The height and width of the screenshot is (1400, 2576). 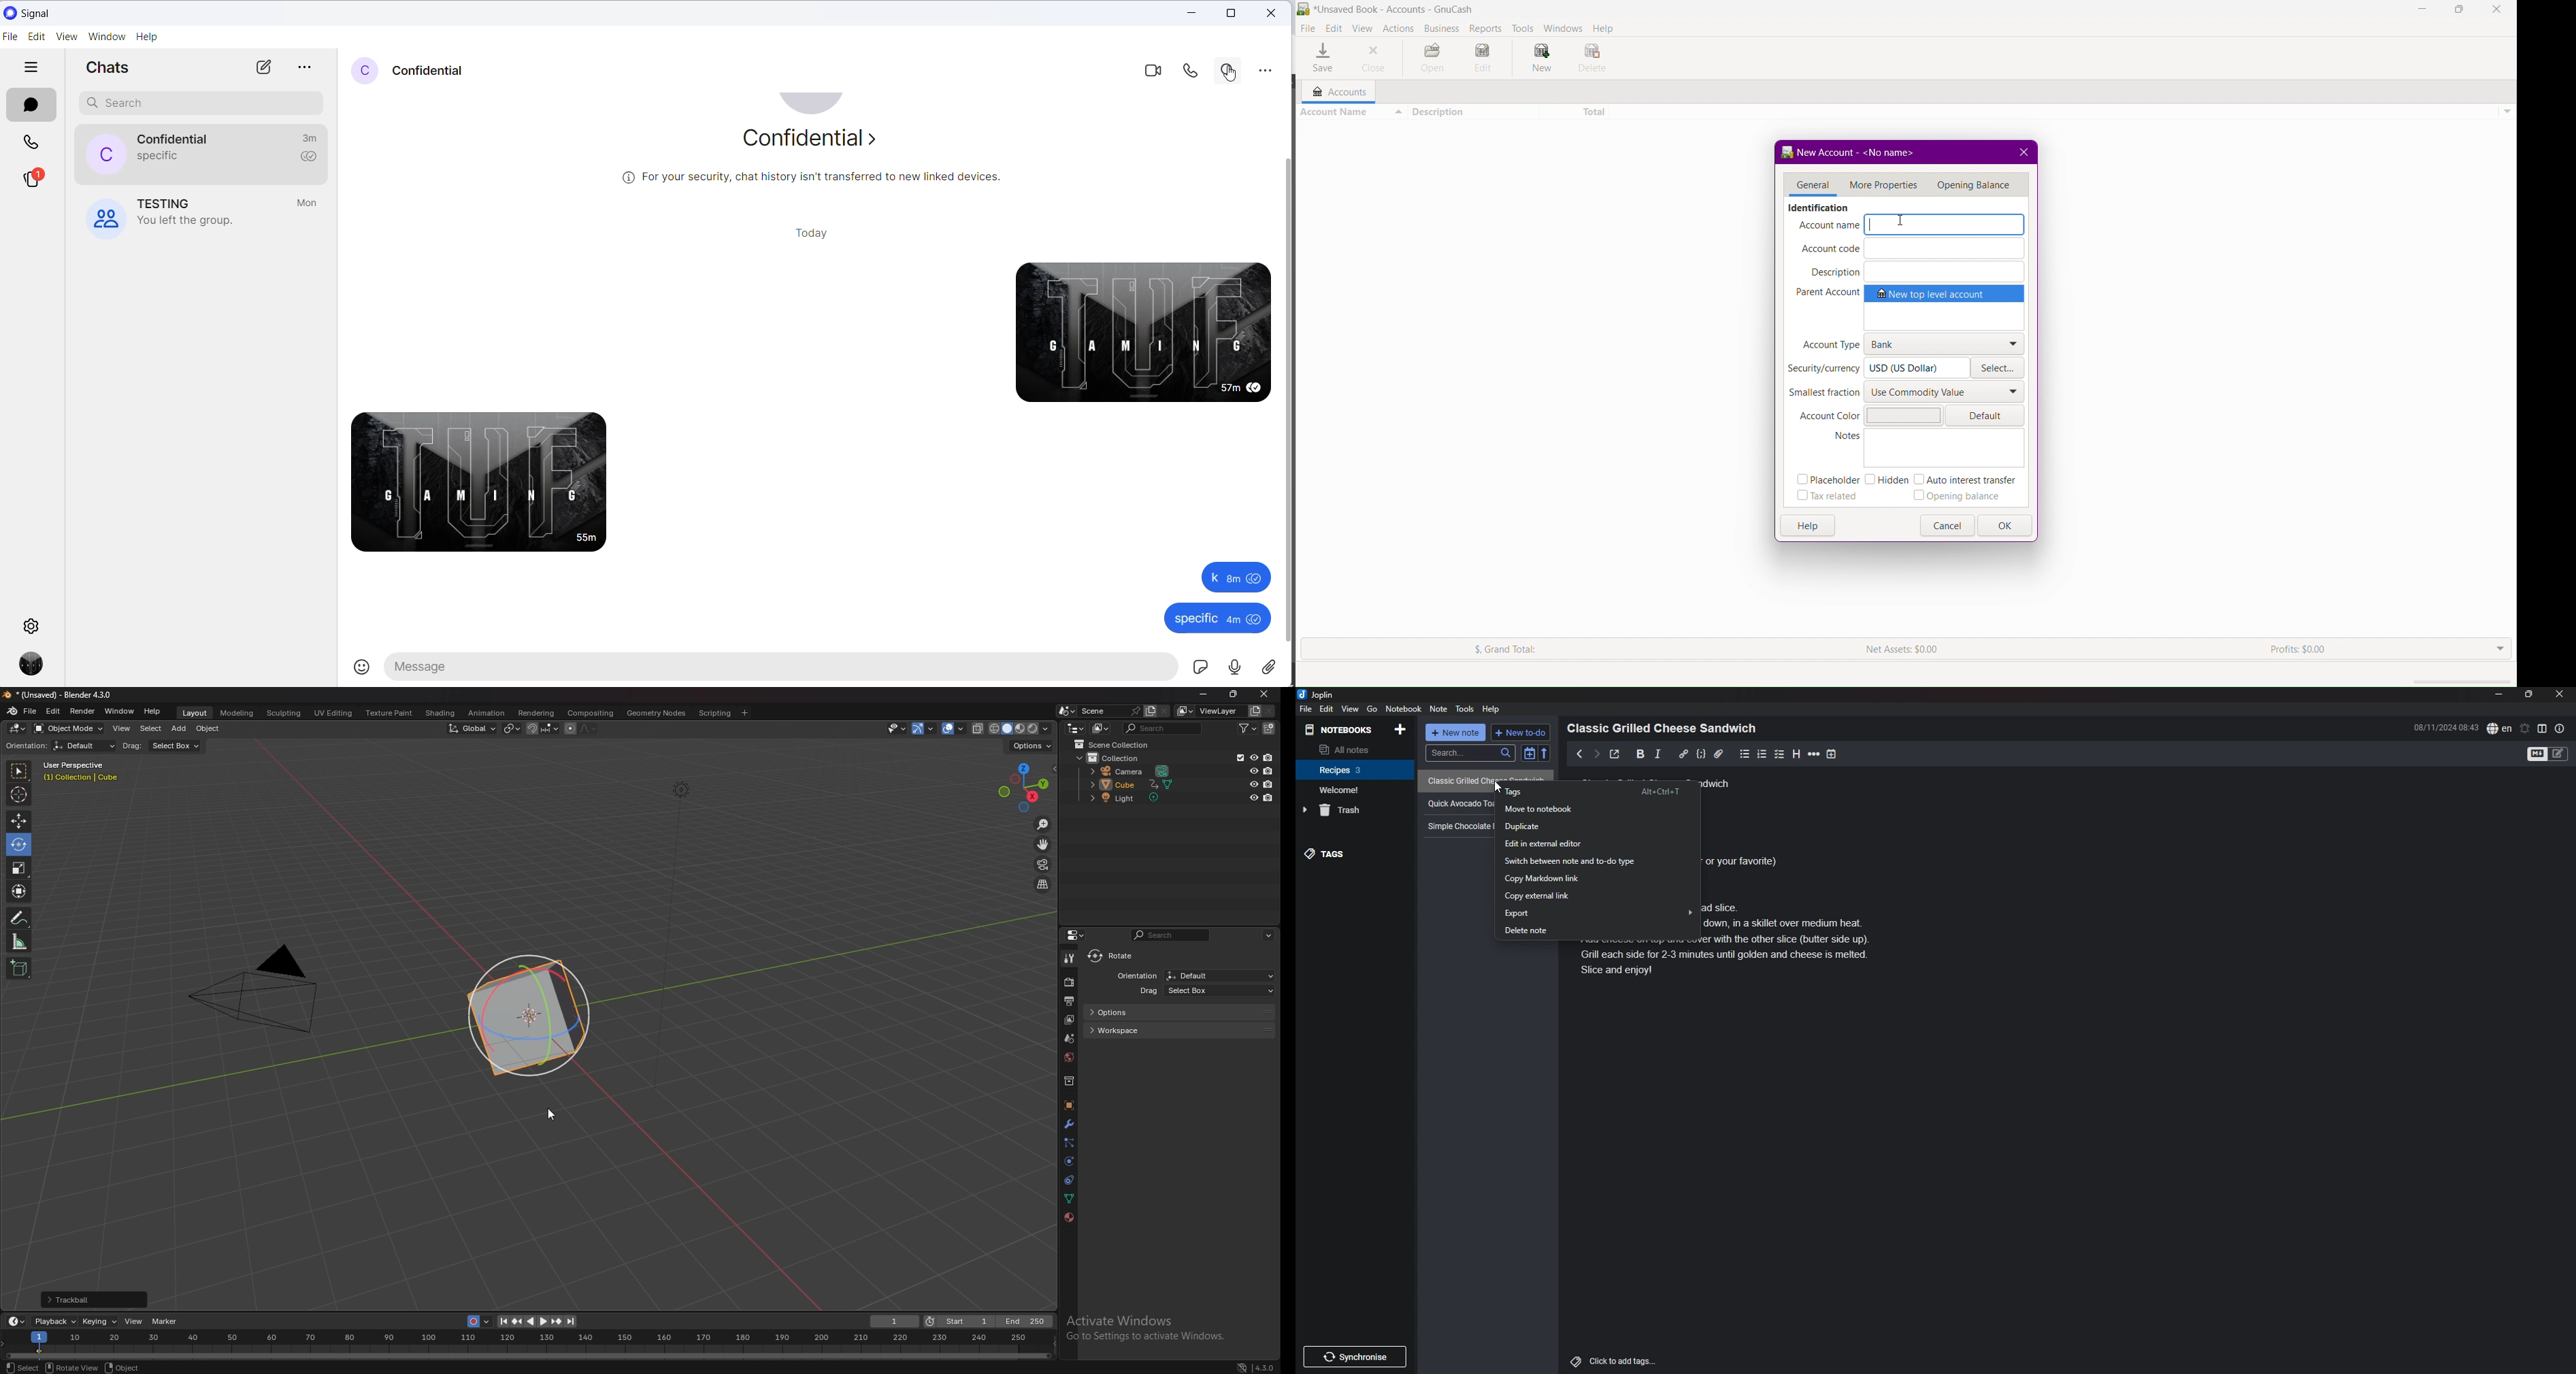 What do you see at coordinates (2500, 694) in the screenshot?
I see `minimize` at bounding box center [2500, 694].